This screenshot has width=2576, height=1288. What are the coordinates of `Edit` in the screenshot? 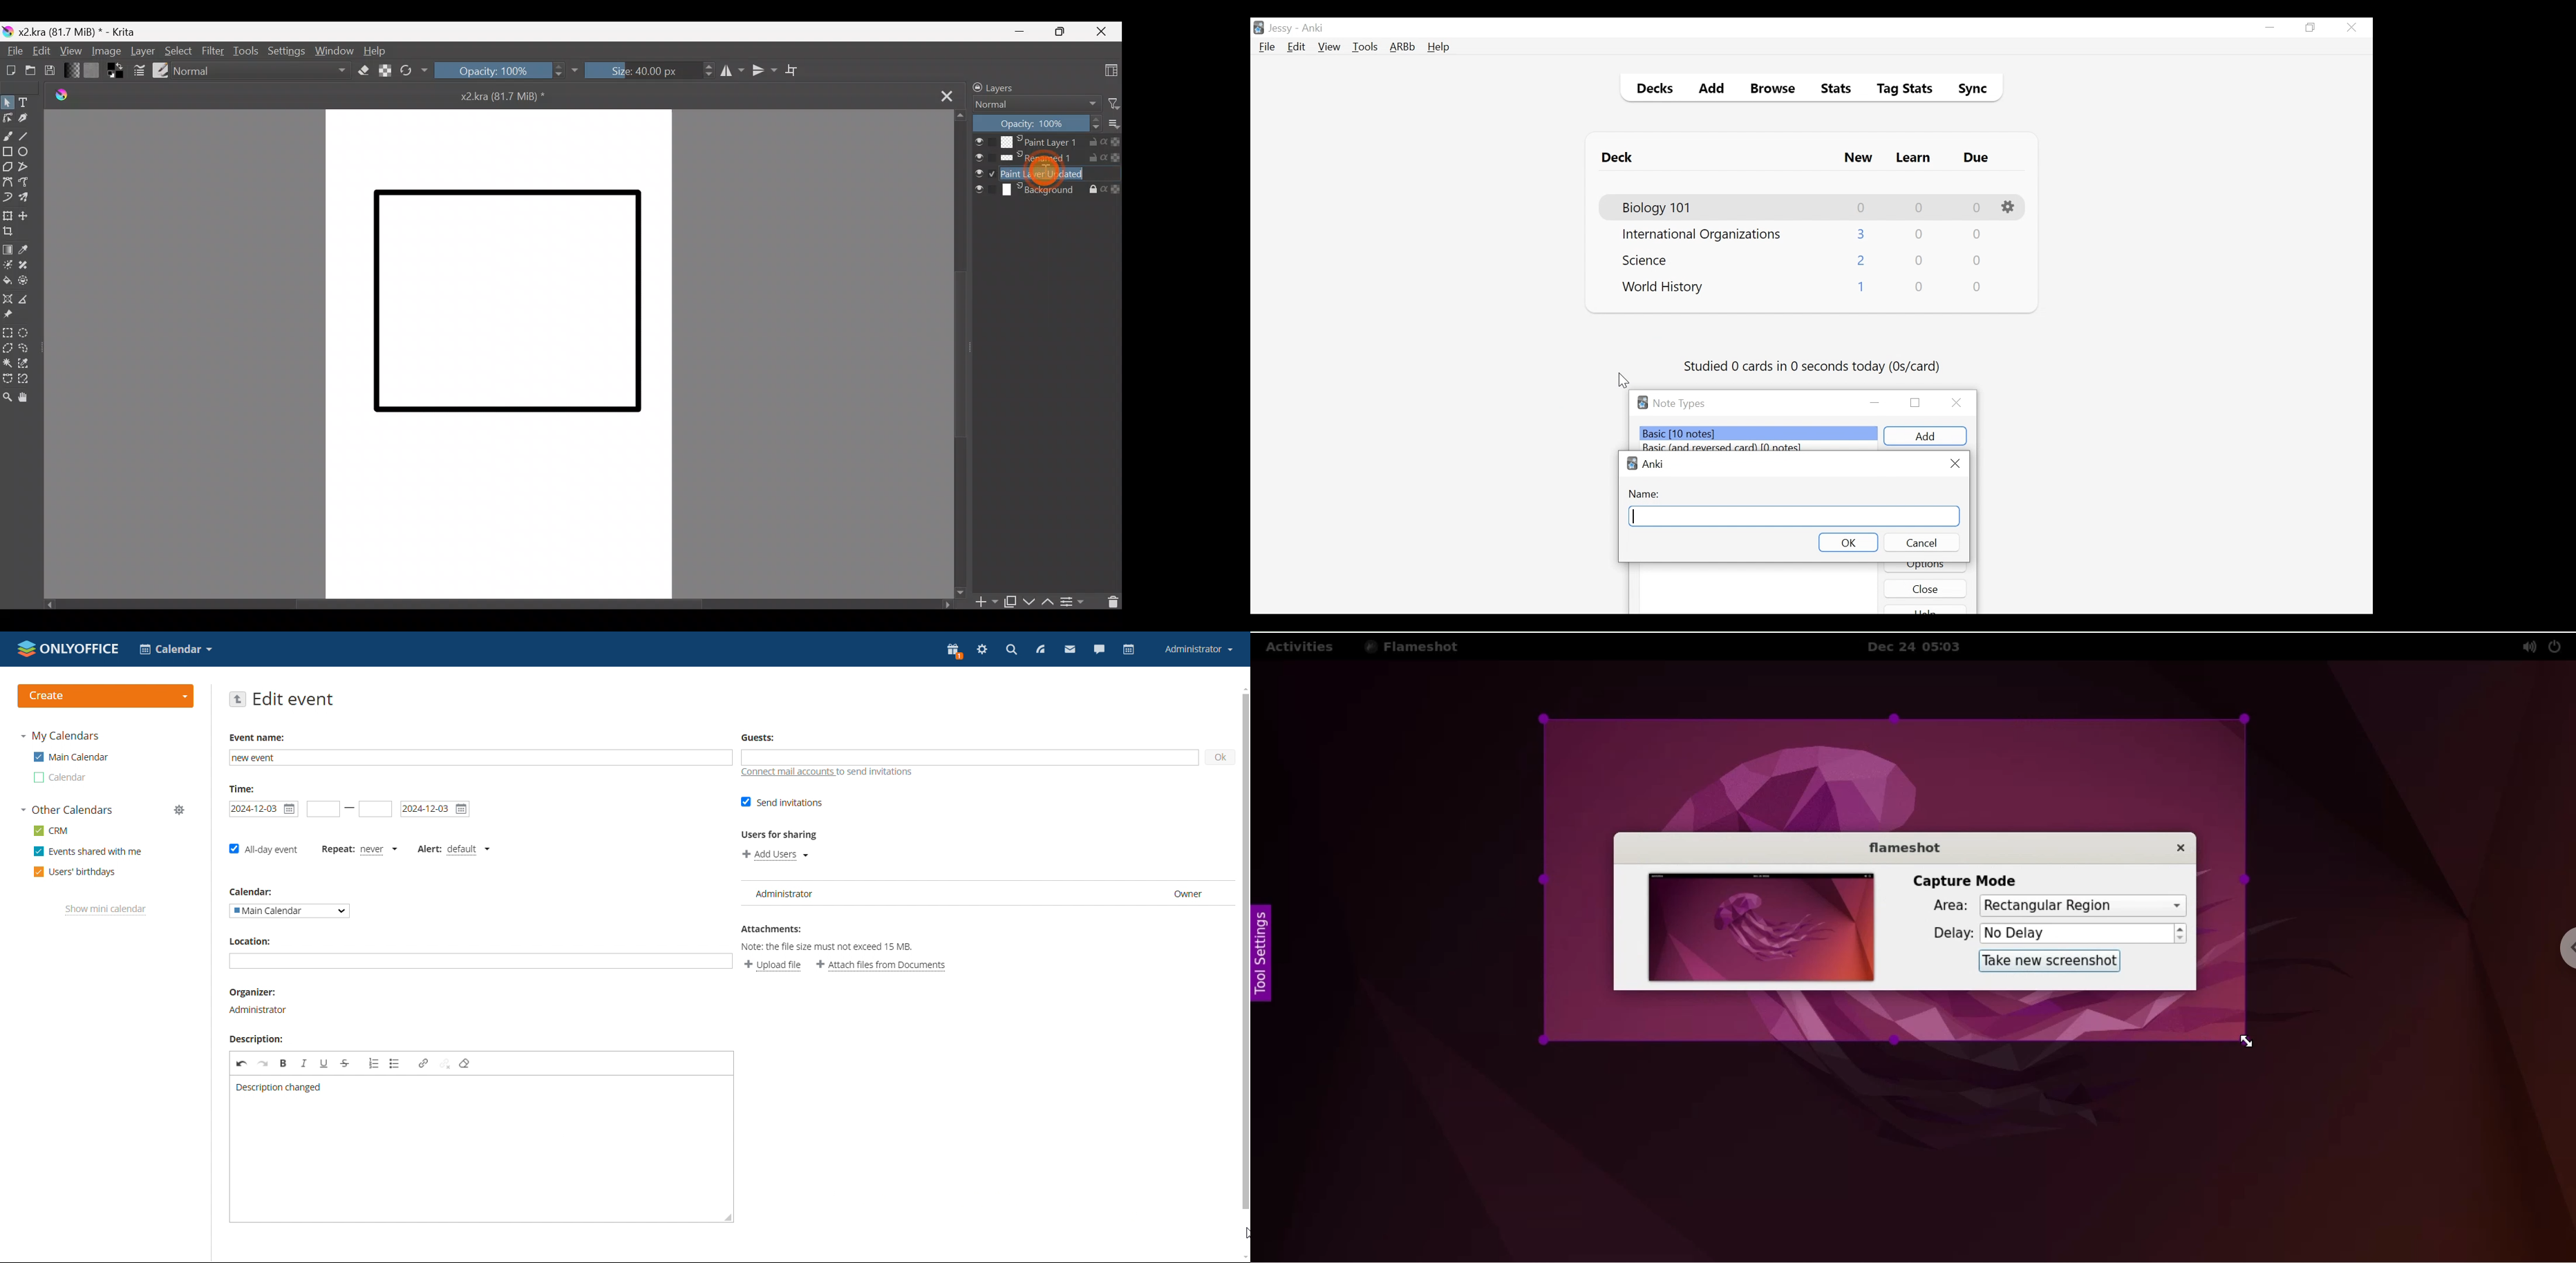 It's located at (40, 50).